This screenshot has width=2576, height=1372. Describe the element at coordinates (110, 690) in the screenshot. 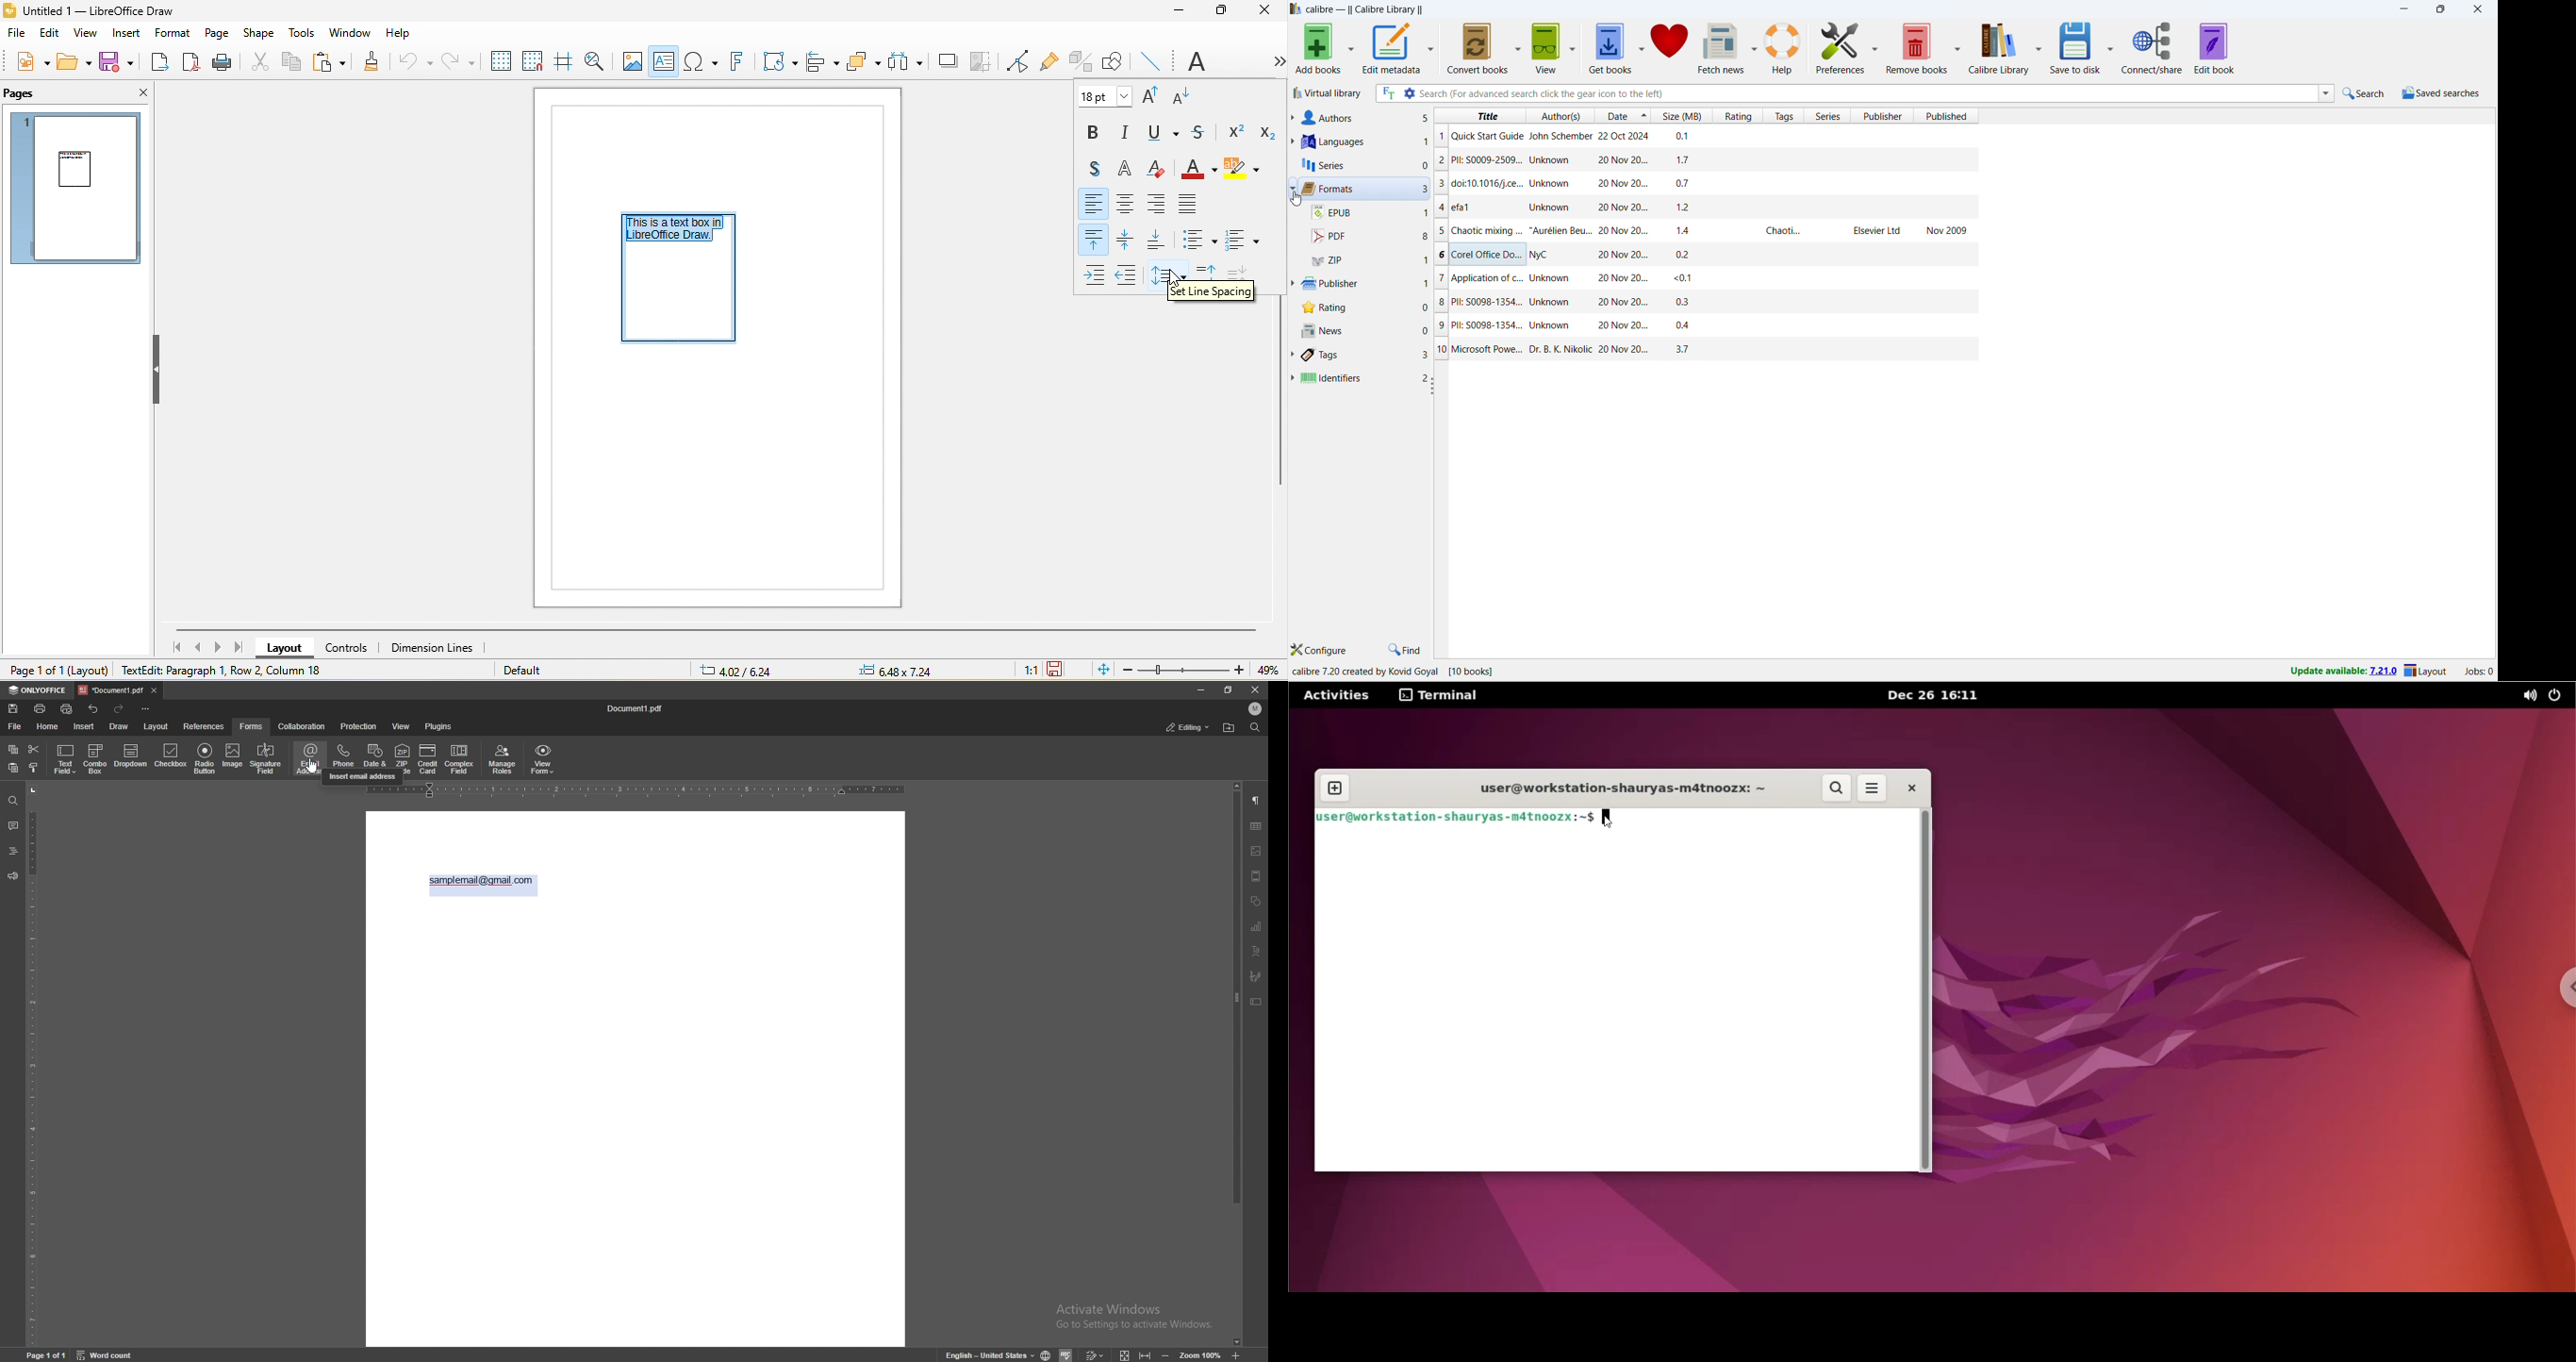

I see `tab` at that location.